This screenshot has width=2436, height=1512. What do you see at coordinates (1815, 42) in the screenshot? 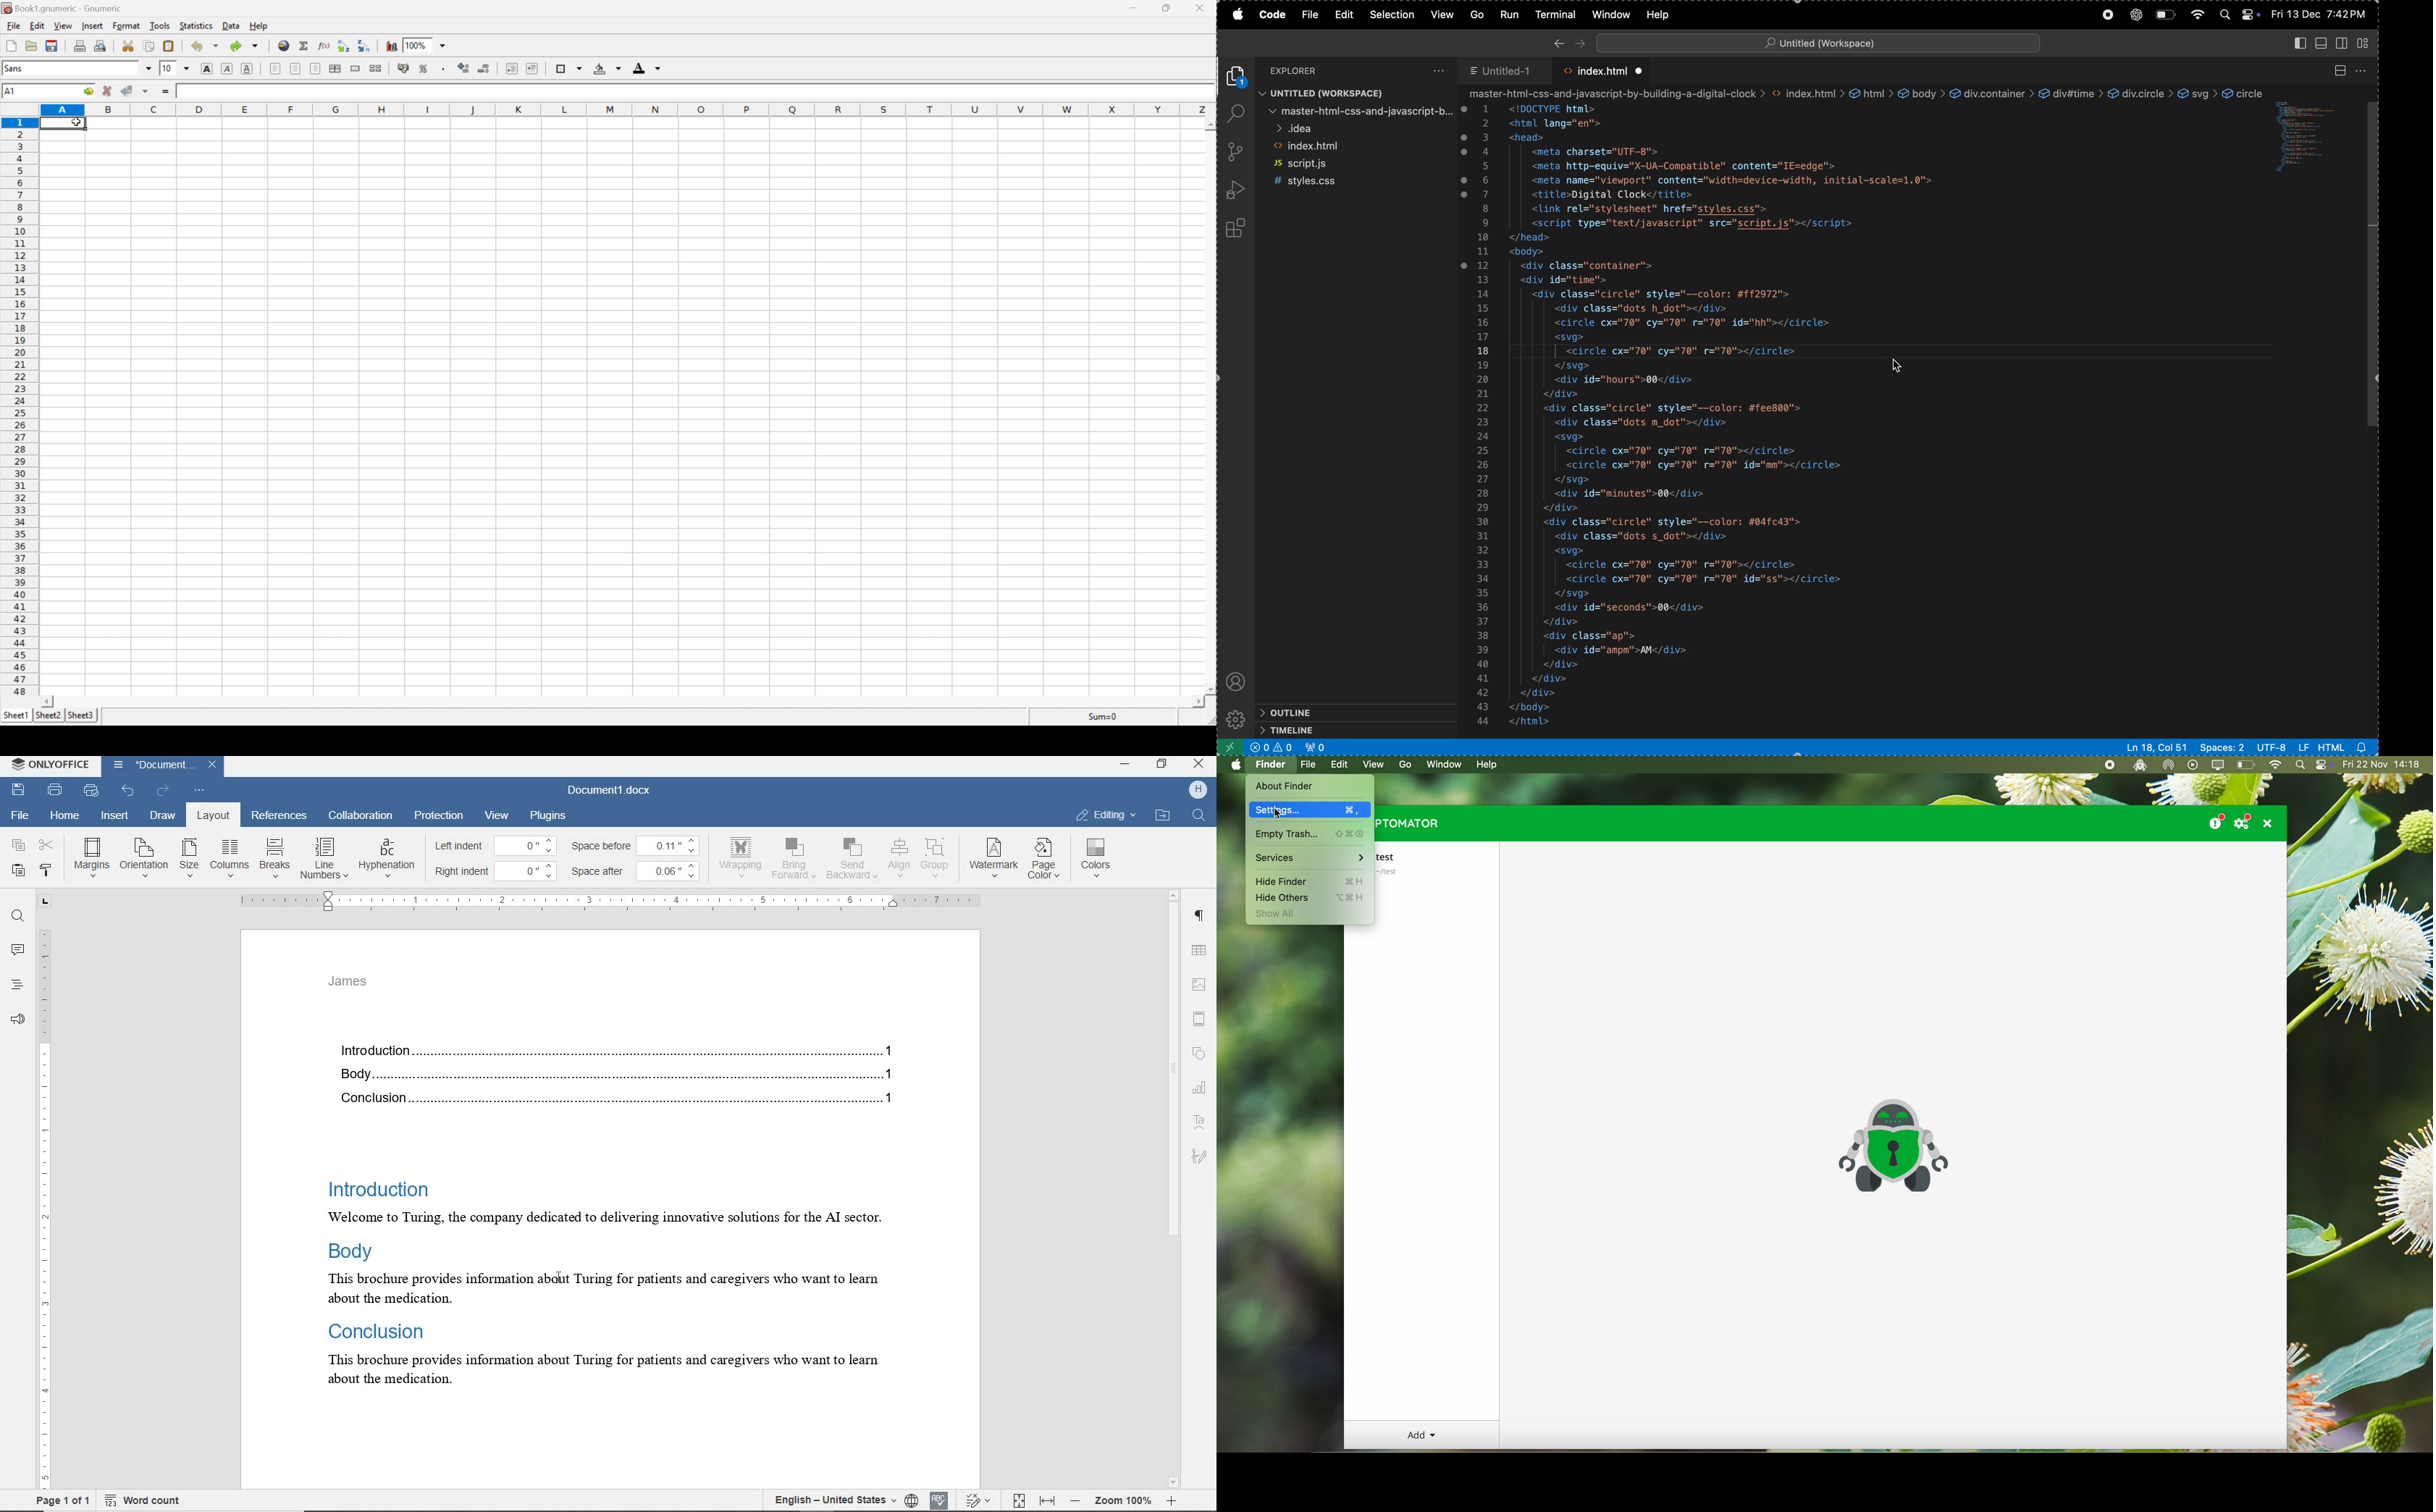
I see `untitled work scape` at bounding box center [1815, 42].